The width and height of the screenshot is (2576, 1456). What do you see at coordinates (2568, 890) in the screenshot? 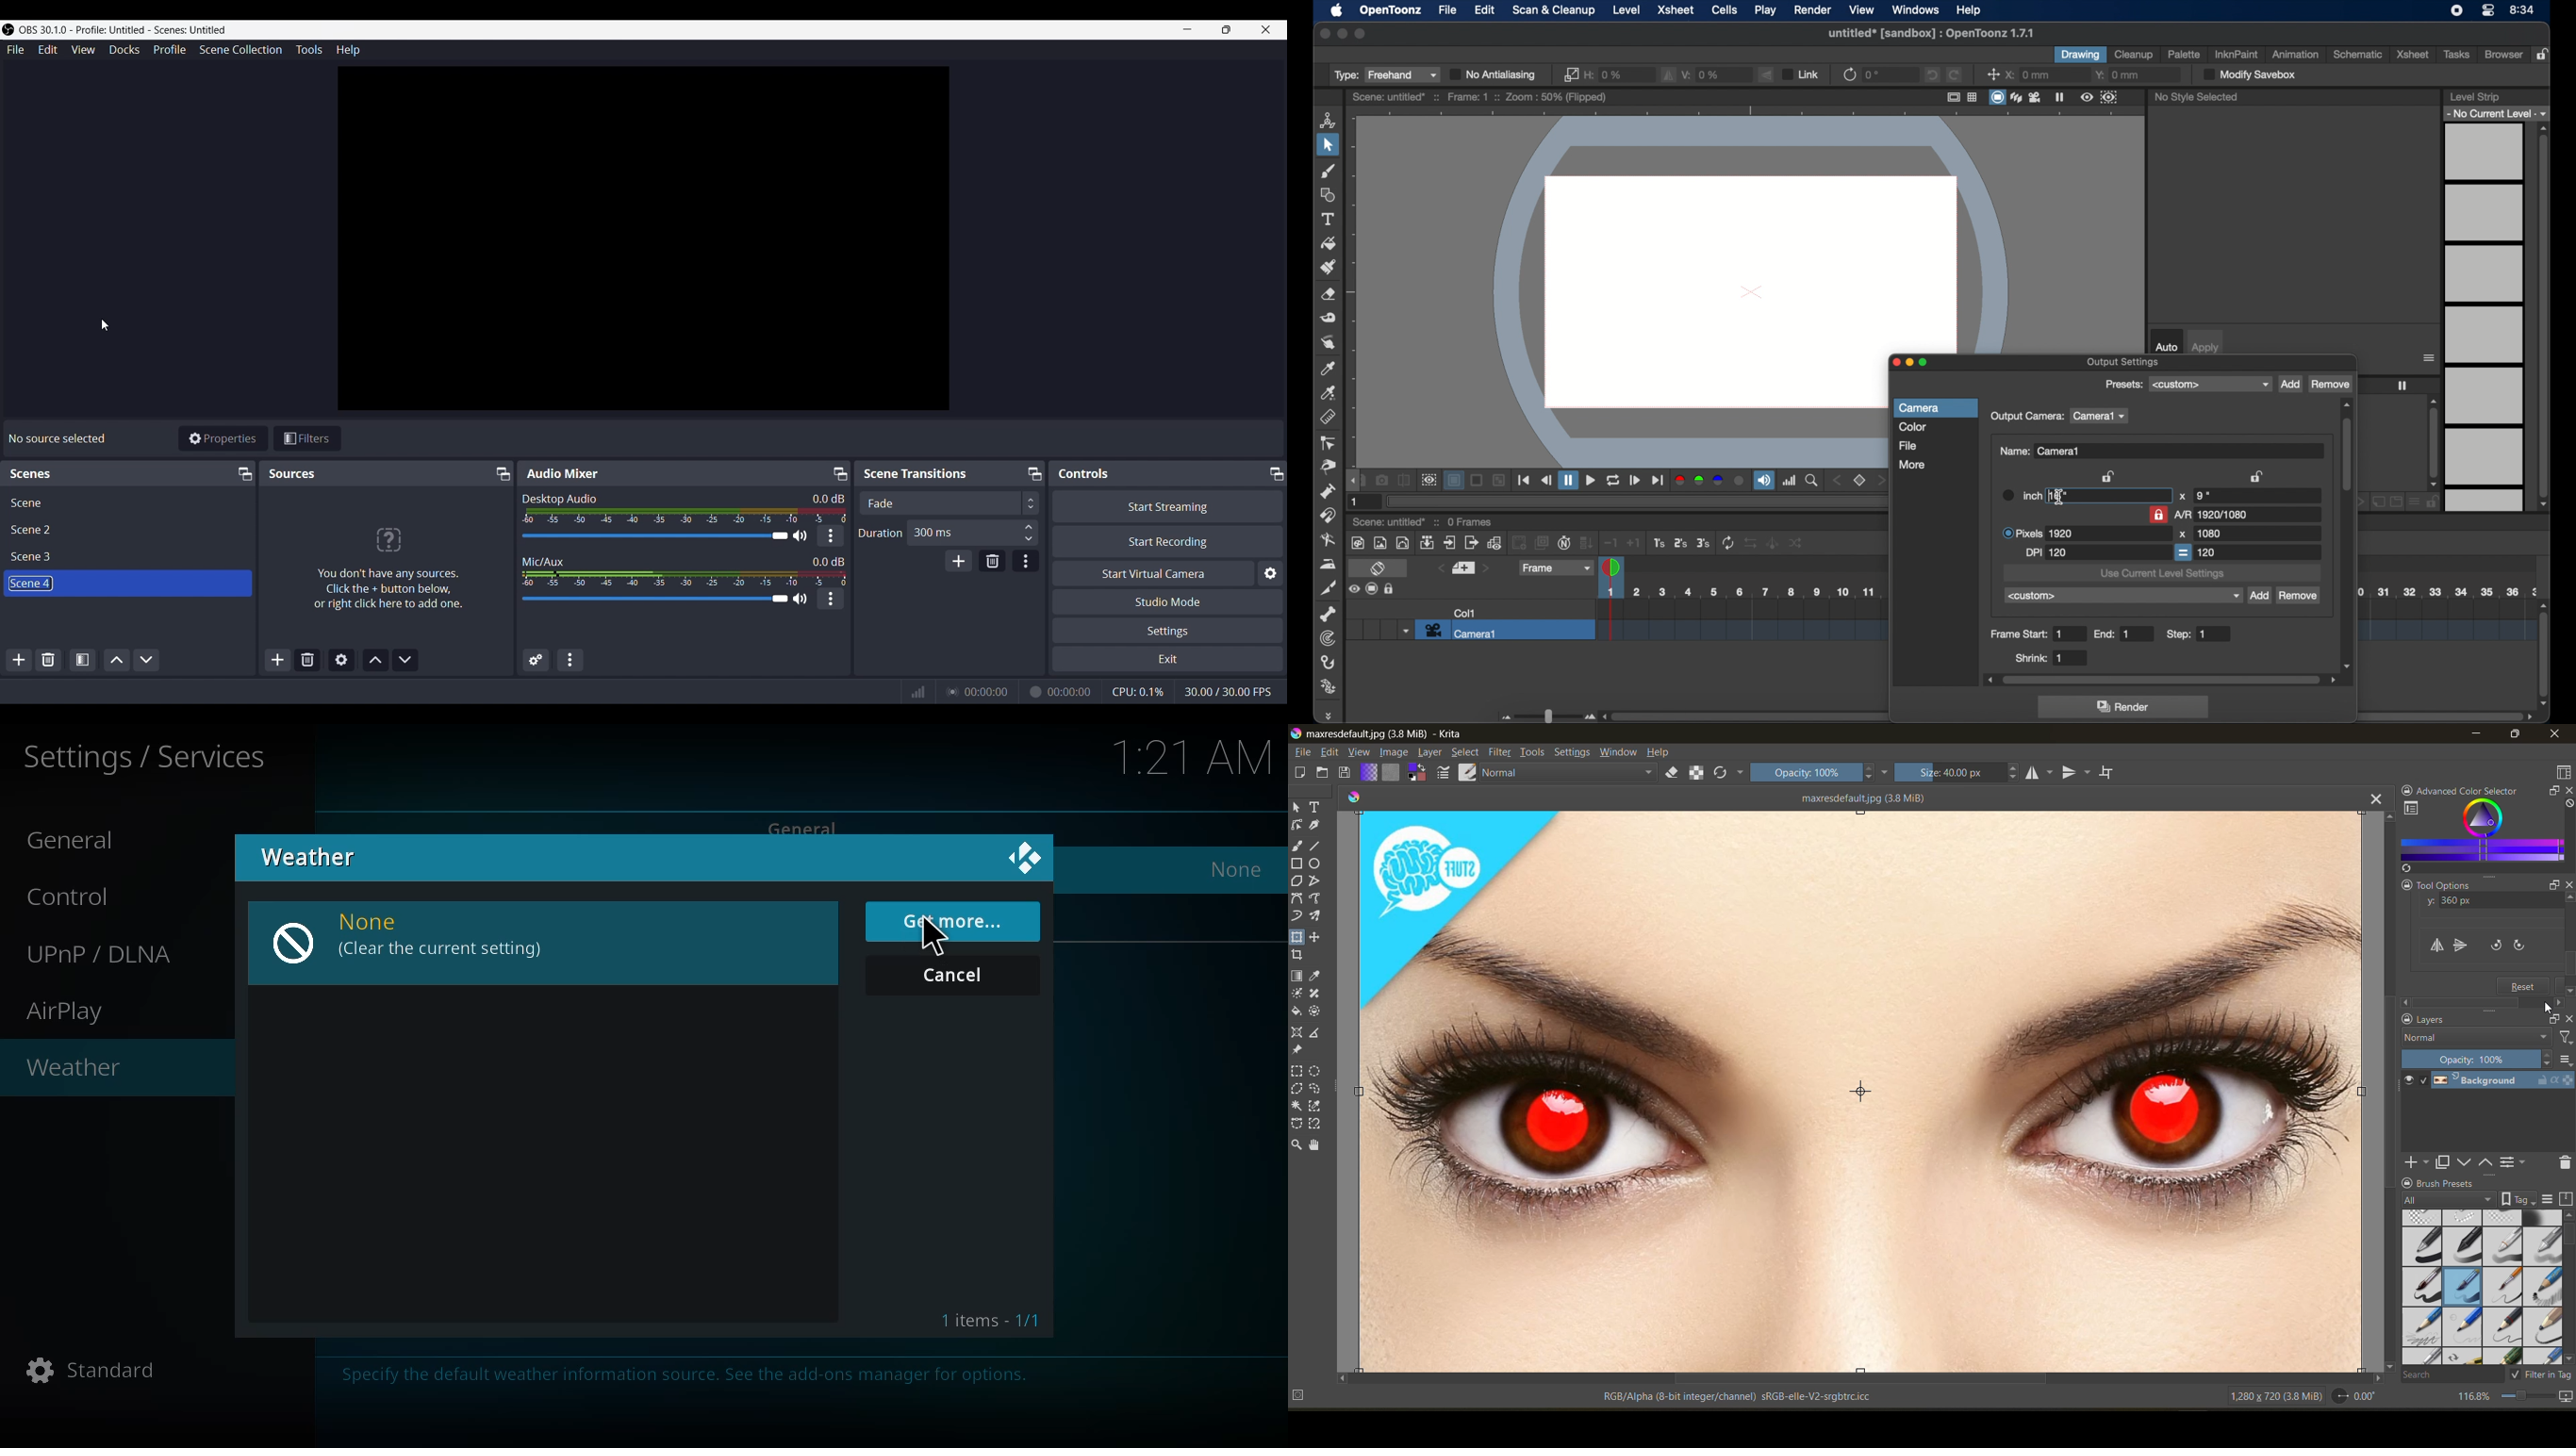
I see `close` at bounding box center [2568, 890].